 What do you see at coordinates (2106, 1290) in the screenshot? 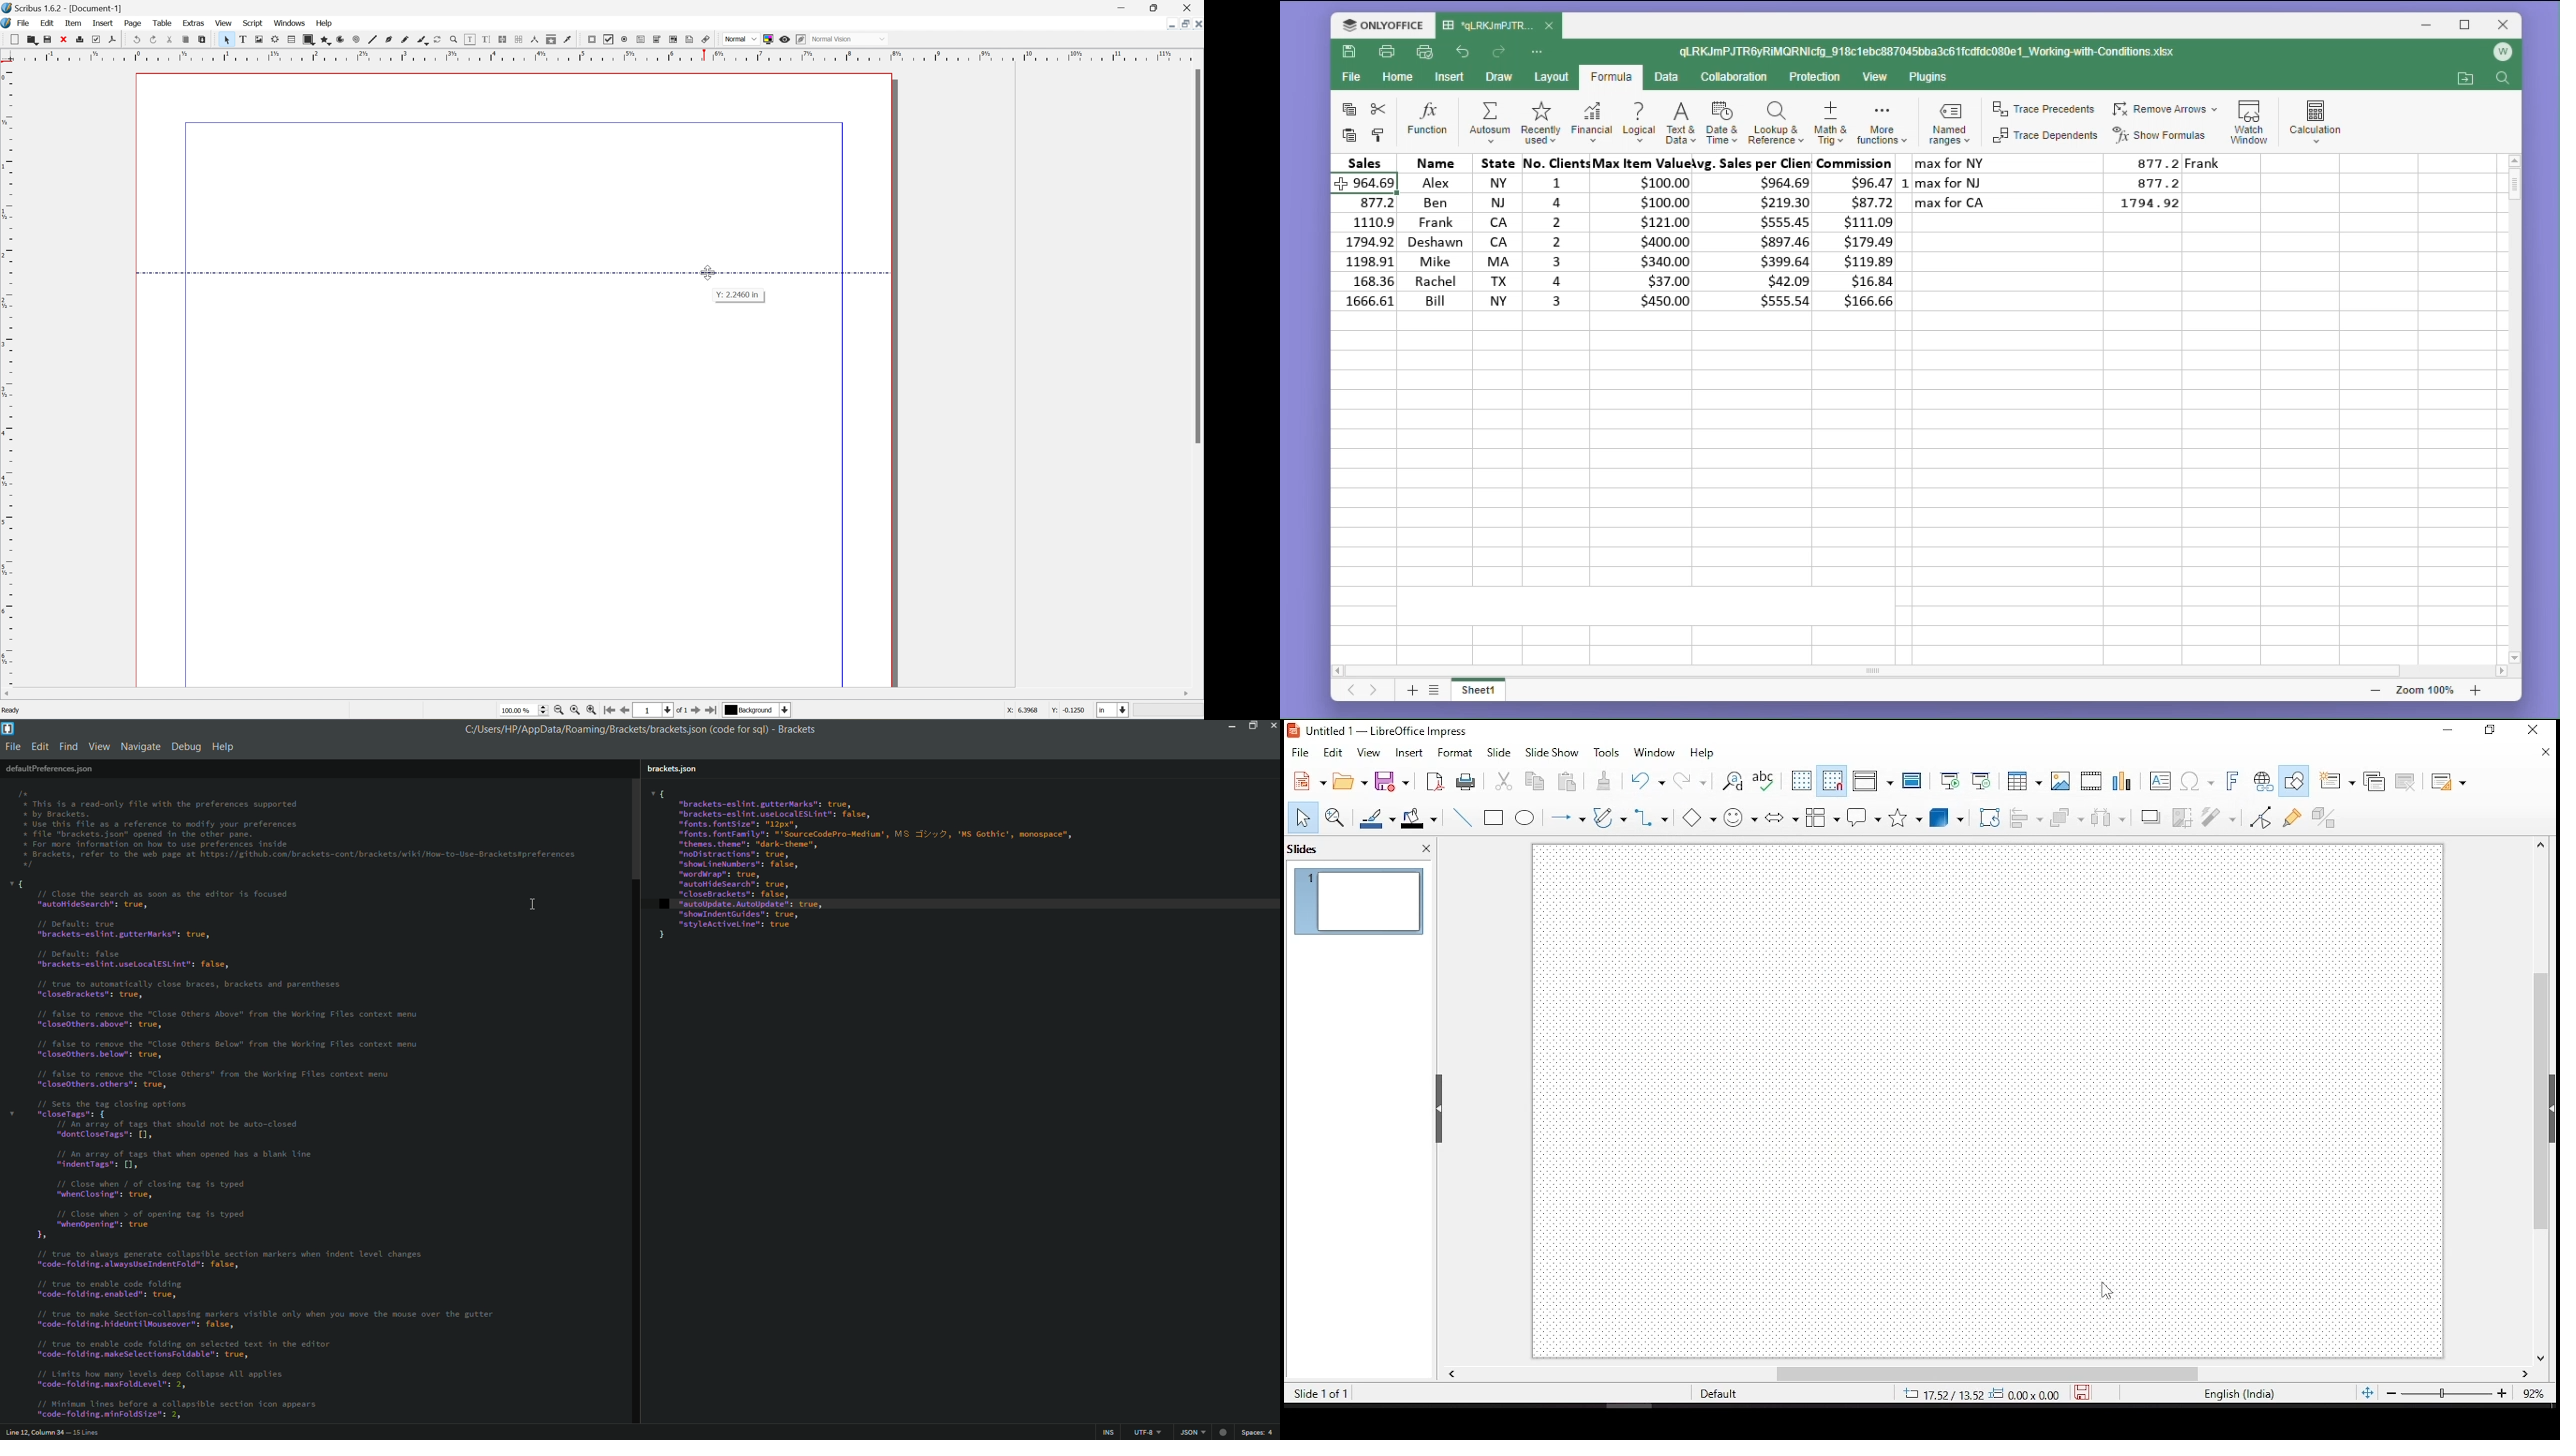
I see `cursor` at bounding box center [2106, 1290].